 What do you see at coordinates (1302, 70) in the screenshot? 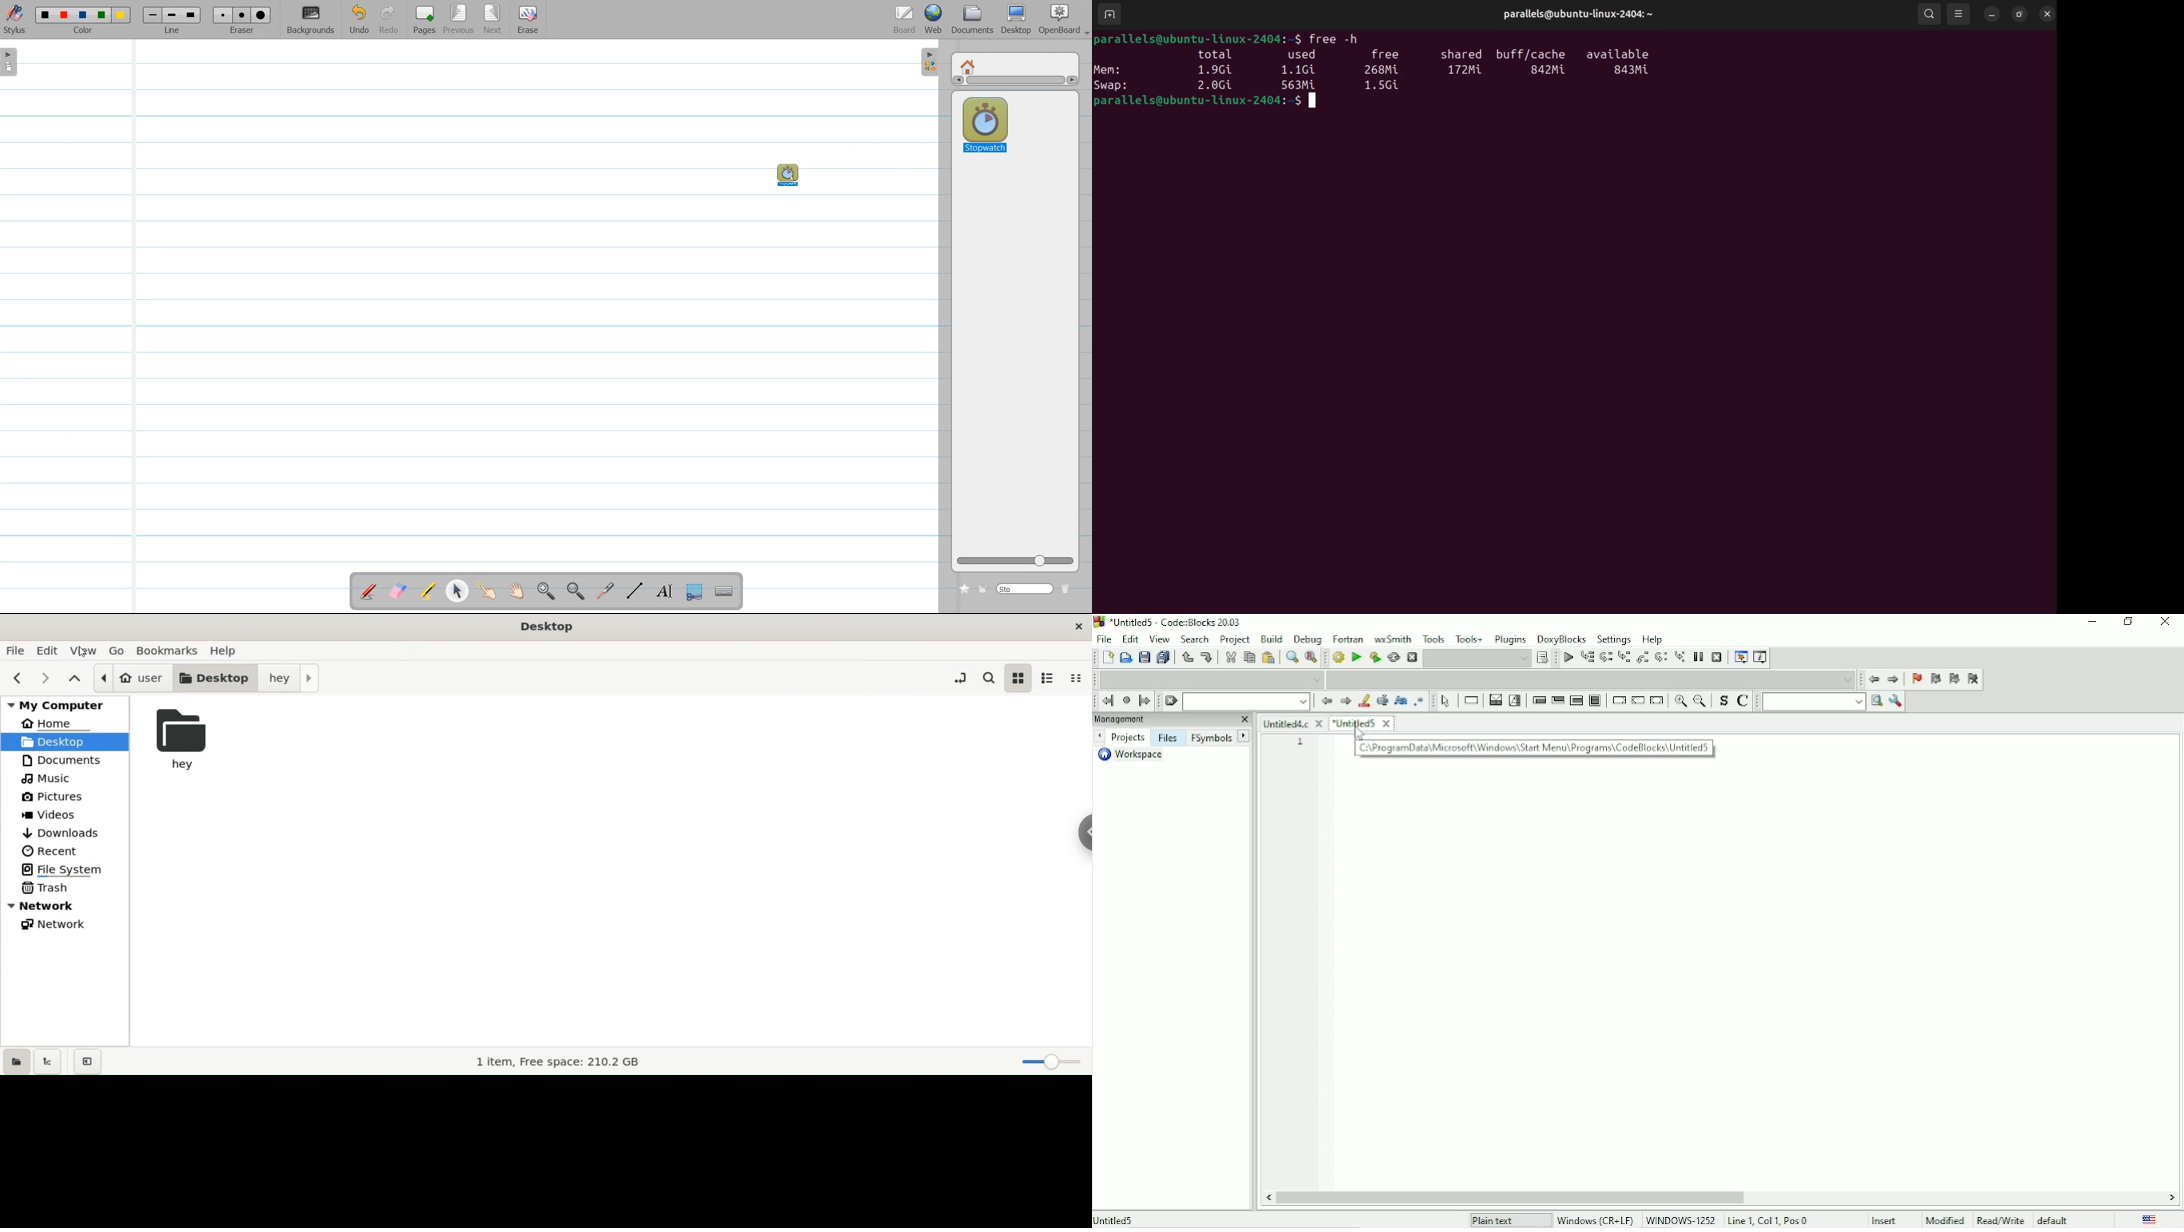
I see `1.1GI` at bounding box center [1302, 70].